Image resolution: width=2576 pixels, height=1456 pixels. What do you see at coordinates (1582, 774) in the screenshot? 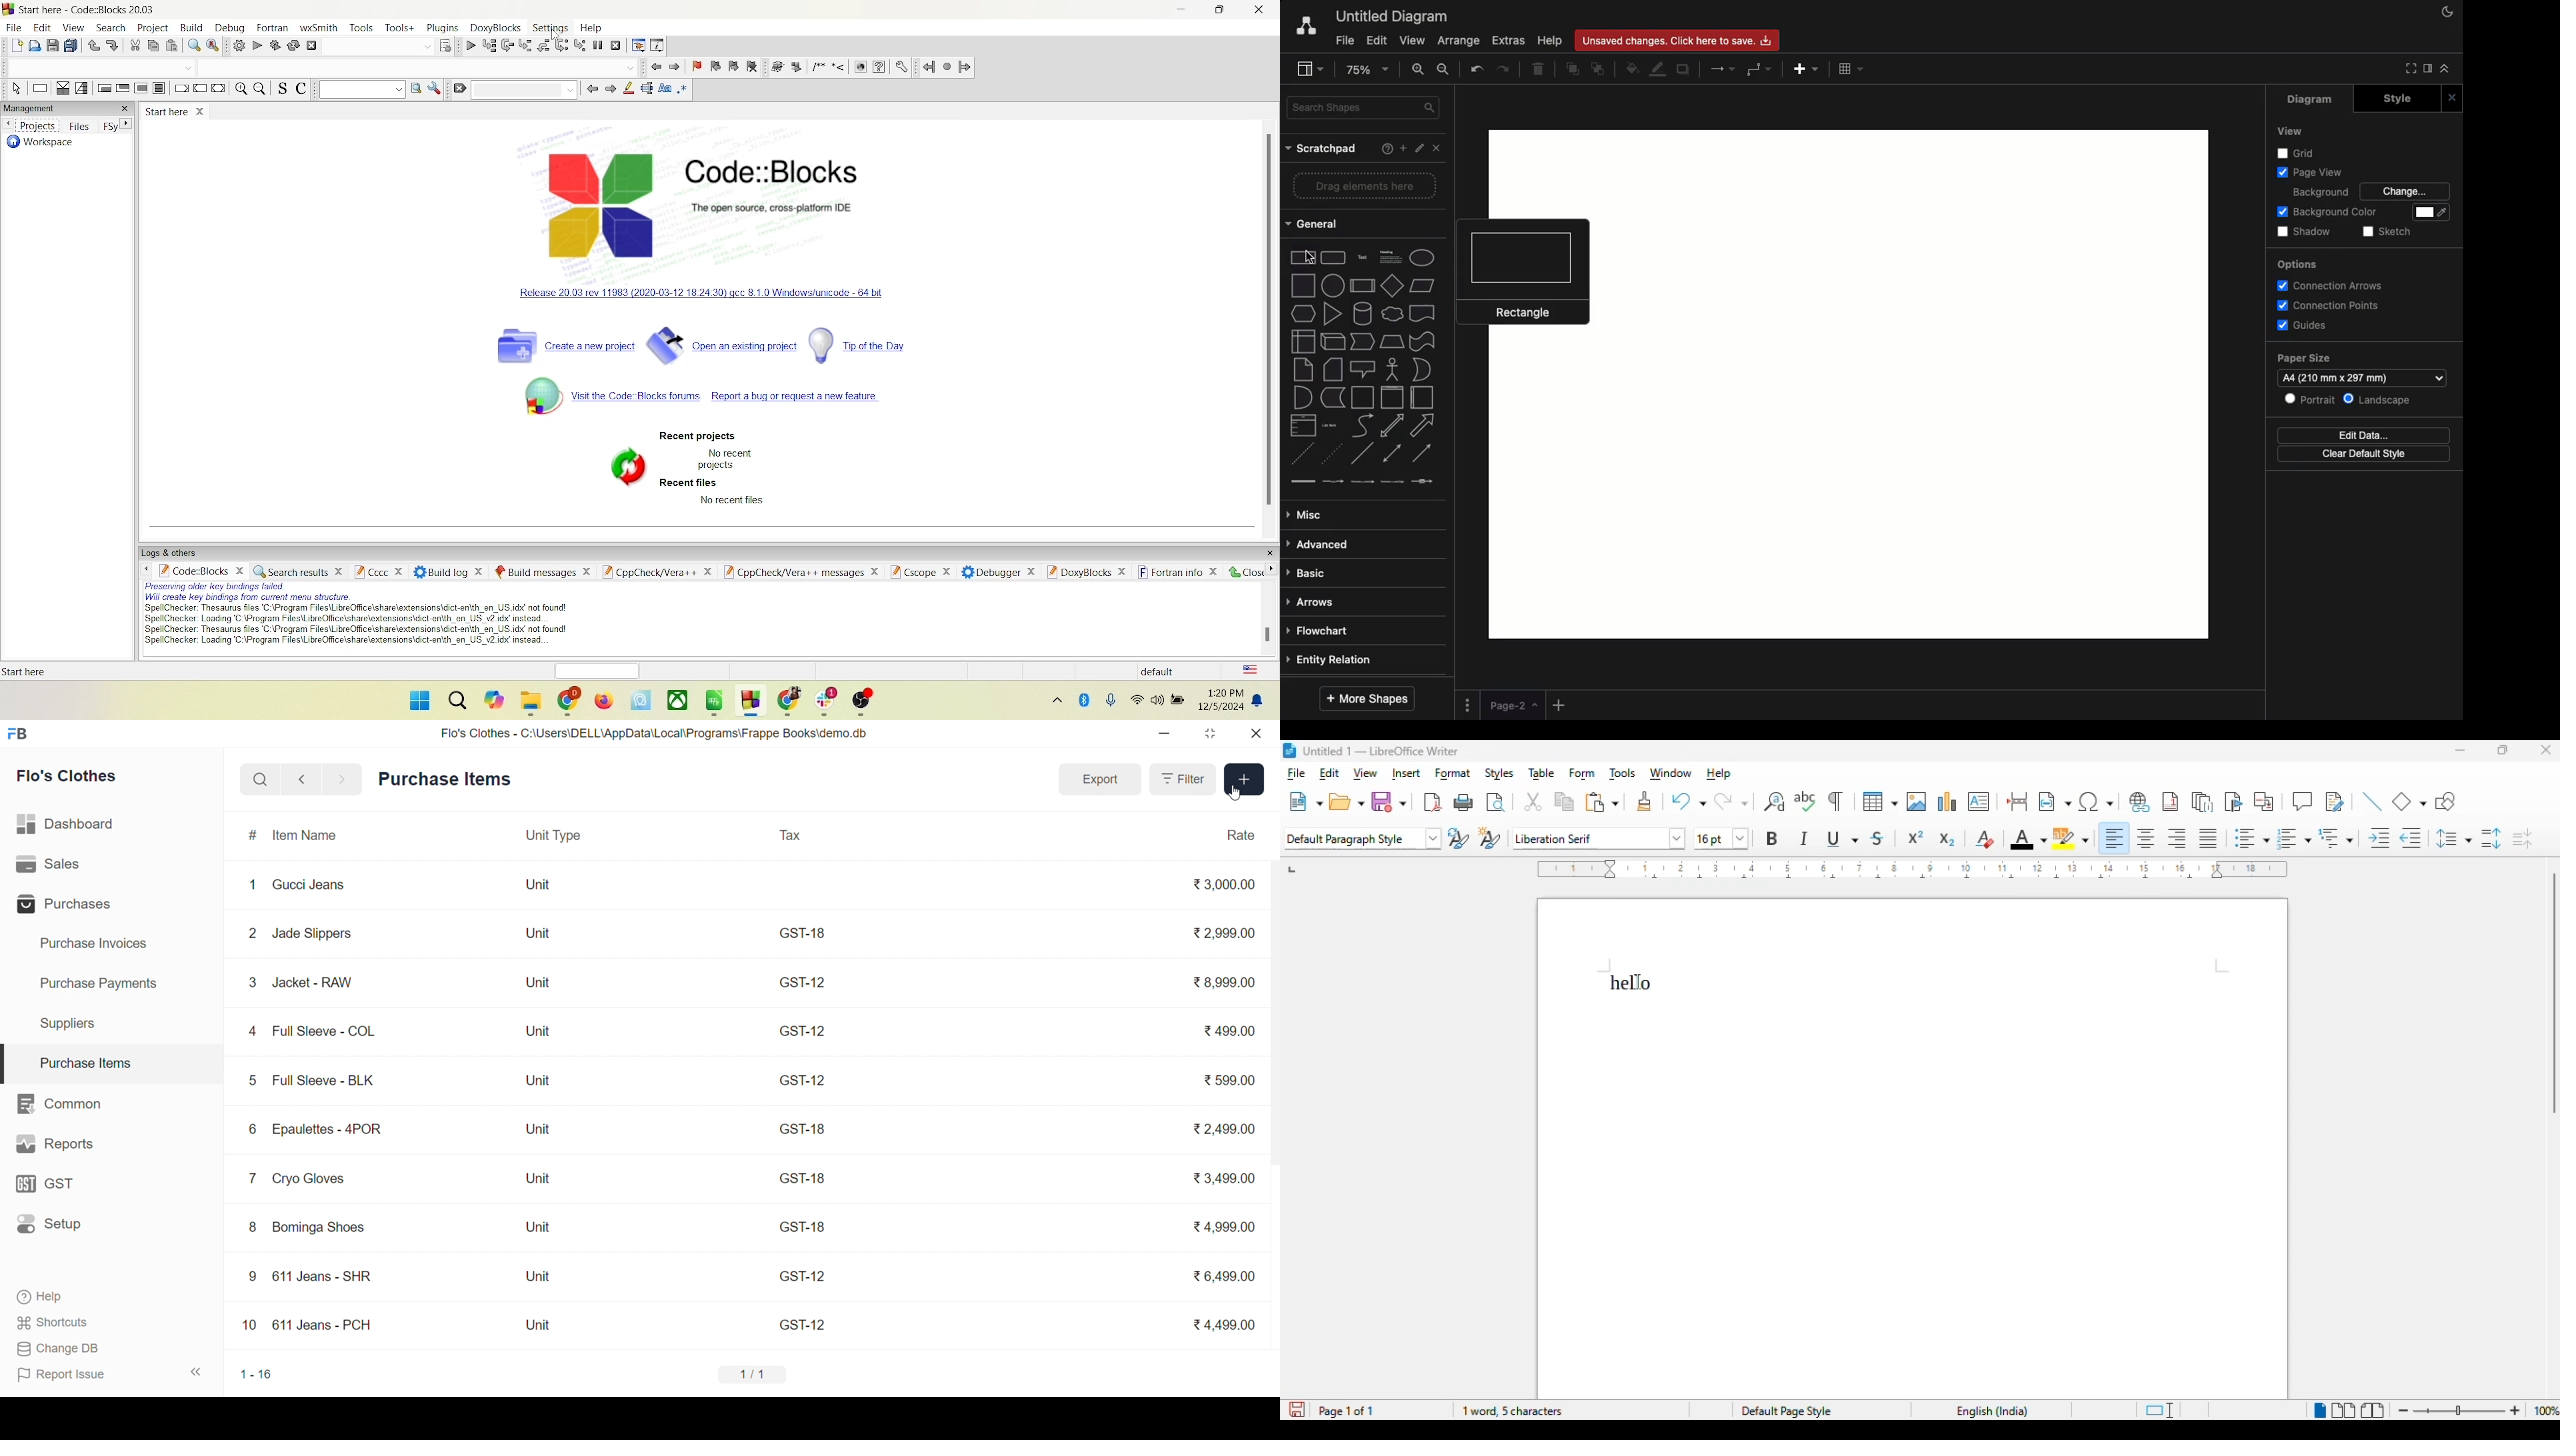
I see `form` at bounding box center [1582, 774].